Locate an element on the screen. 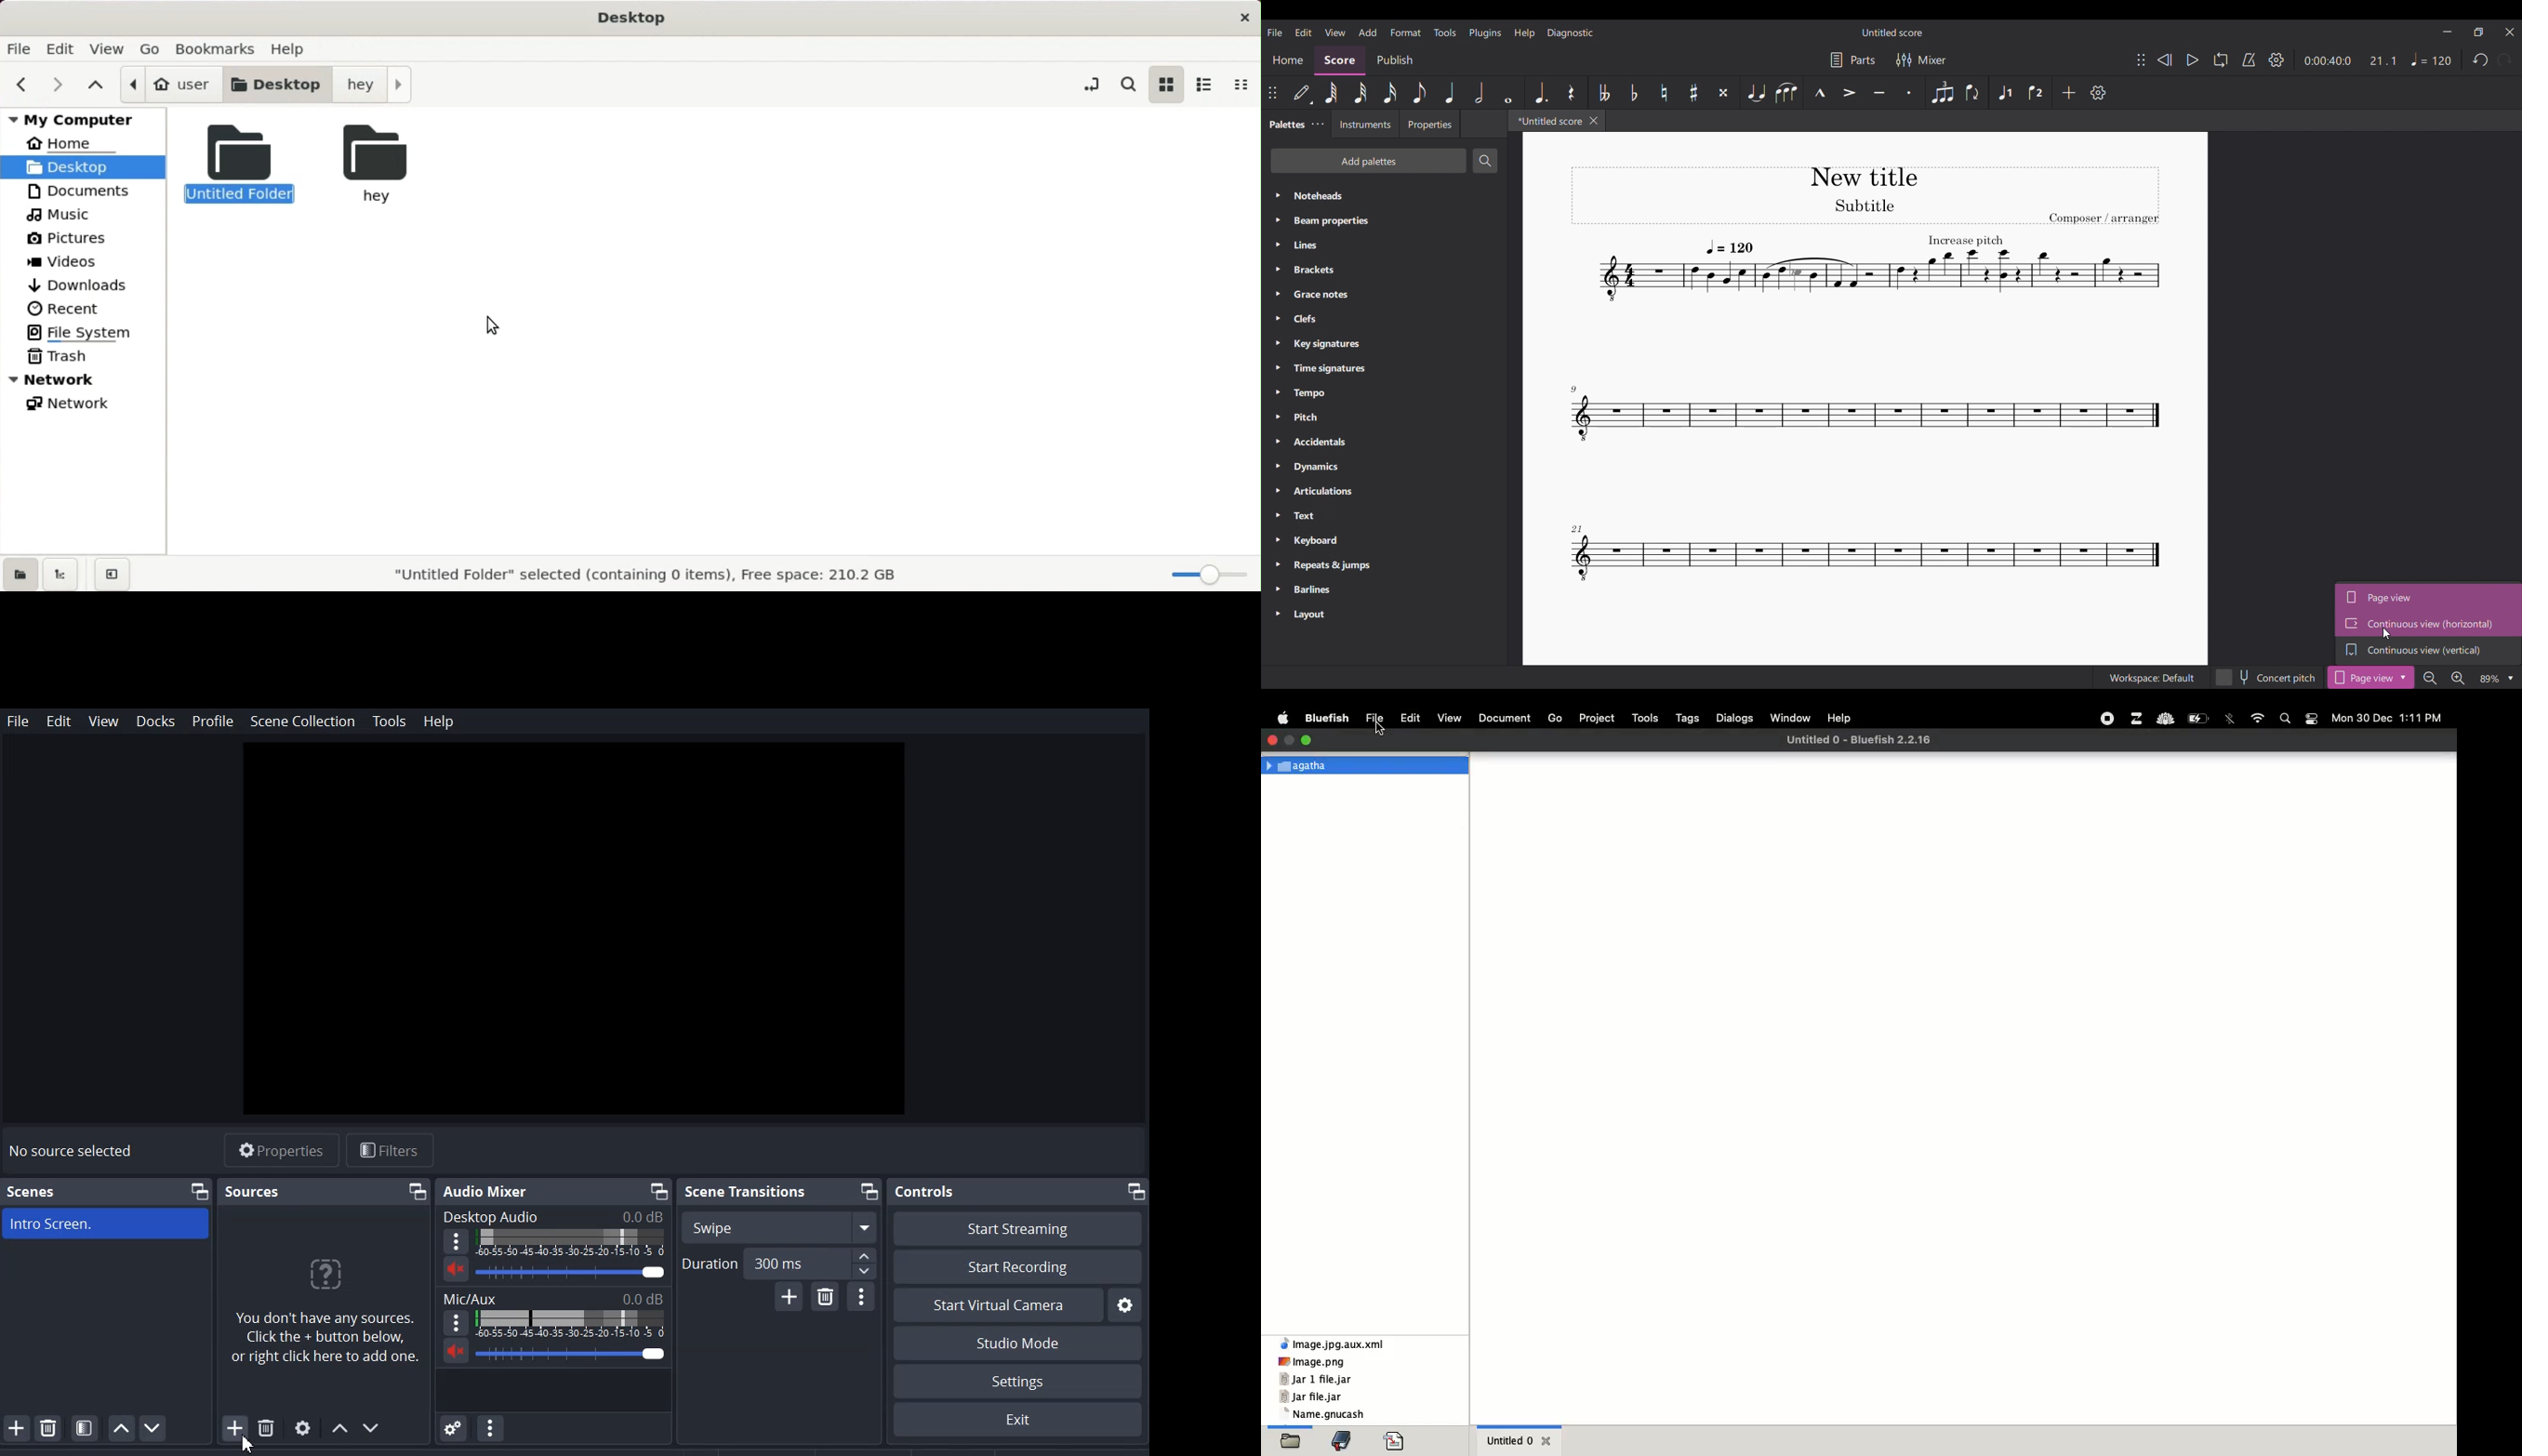  Settings is located at coordinates (1018, 1381).